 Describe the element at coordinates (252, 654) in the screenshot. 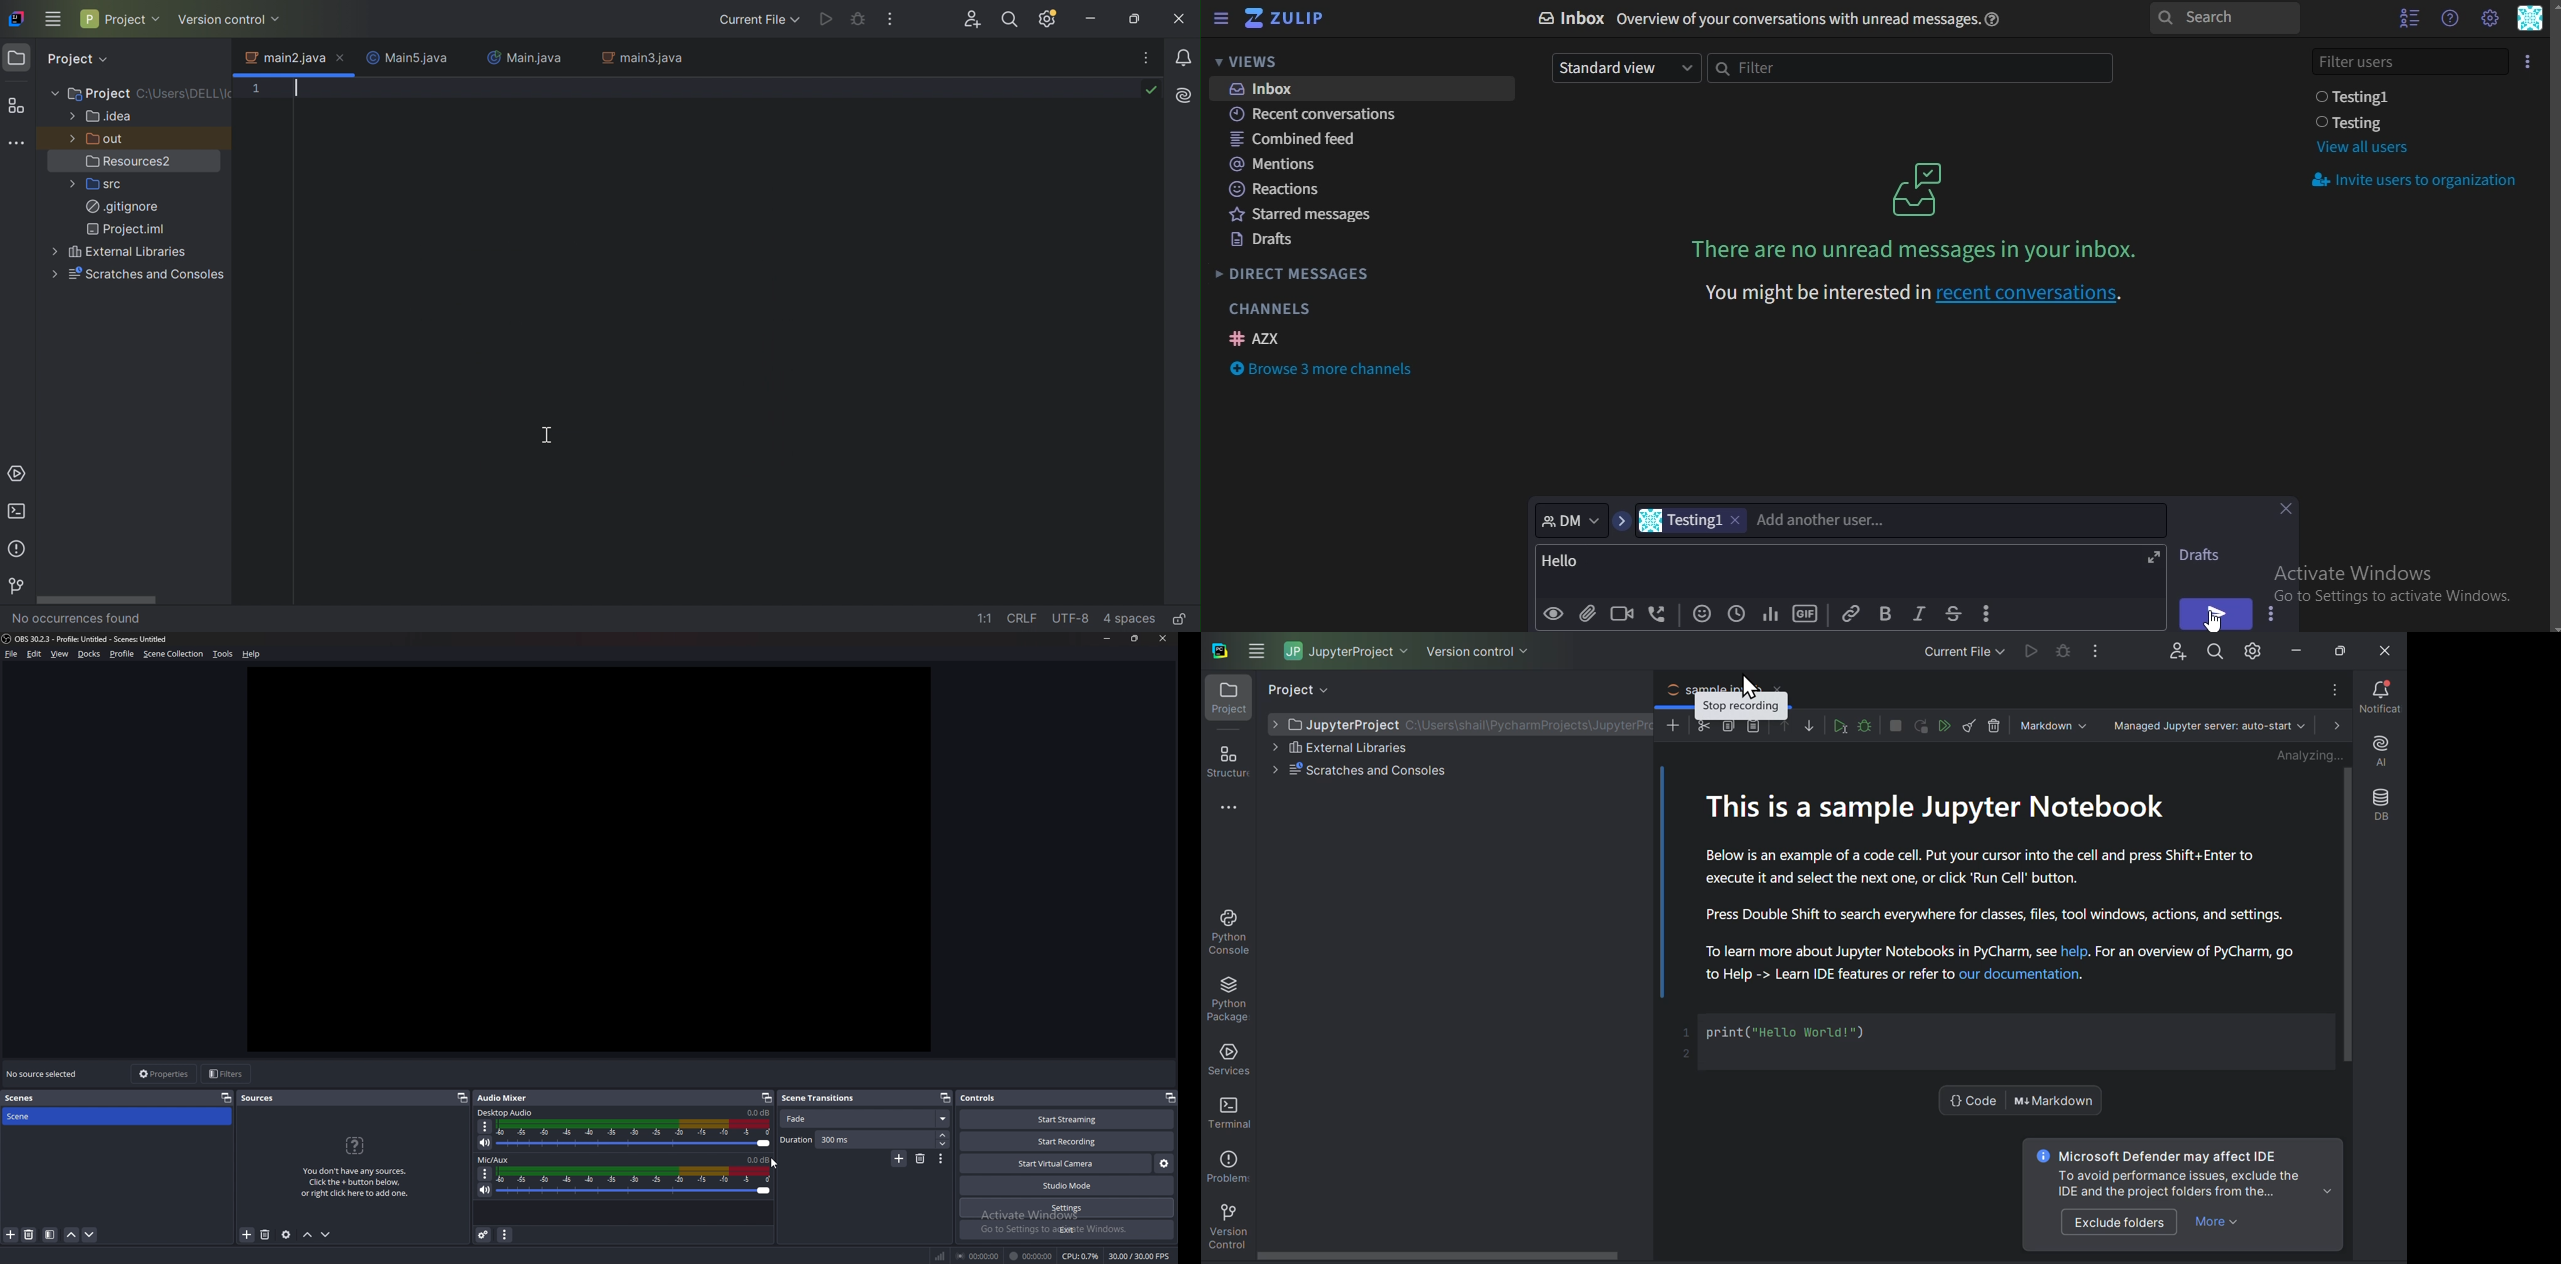

I see `help` at that location.